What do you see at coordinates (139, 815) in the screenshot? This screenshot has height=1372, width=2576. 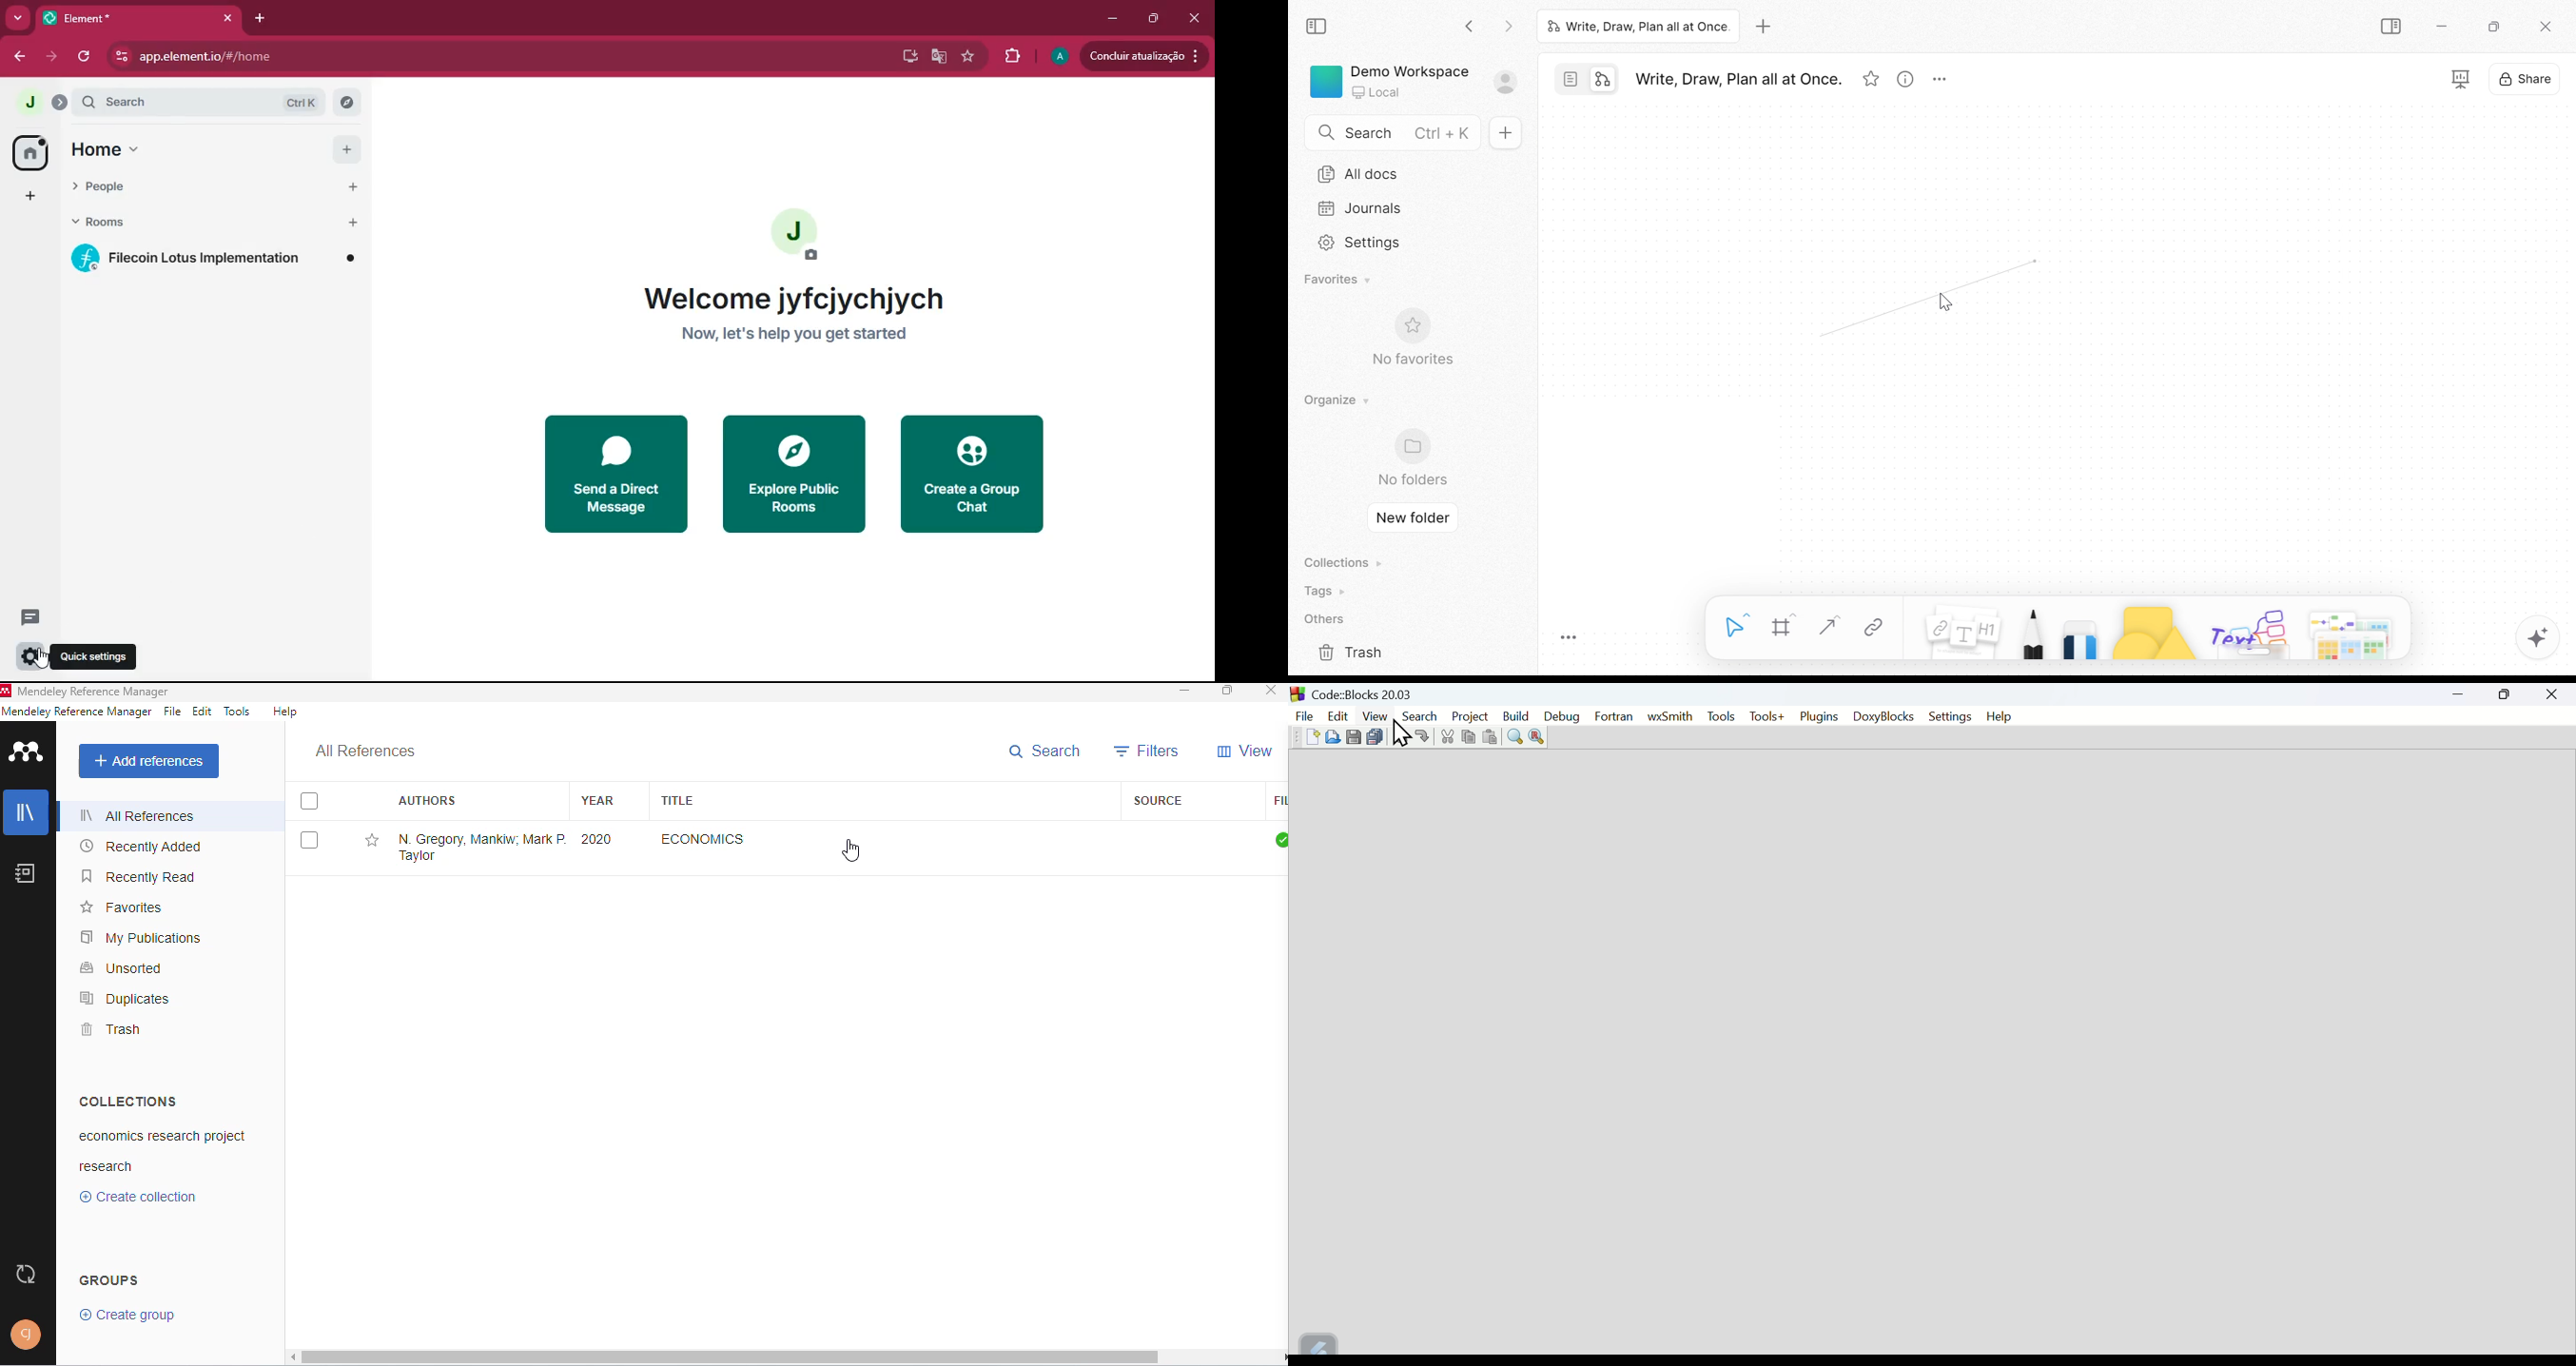 I see `all references` at bounding box center [139, 815].